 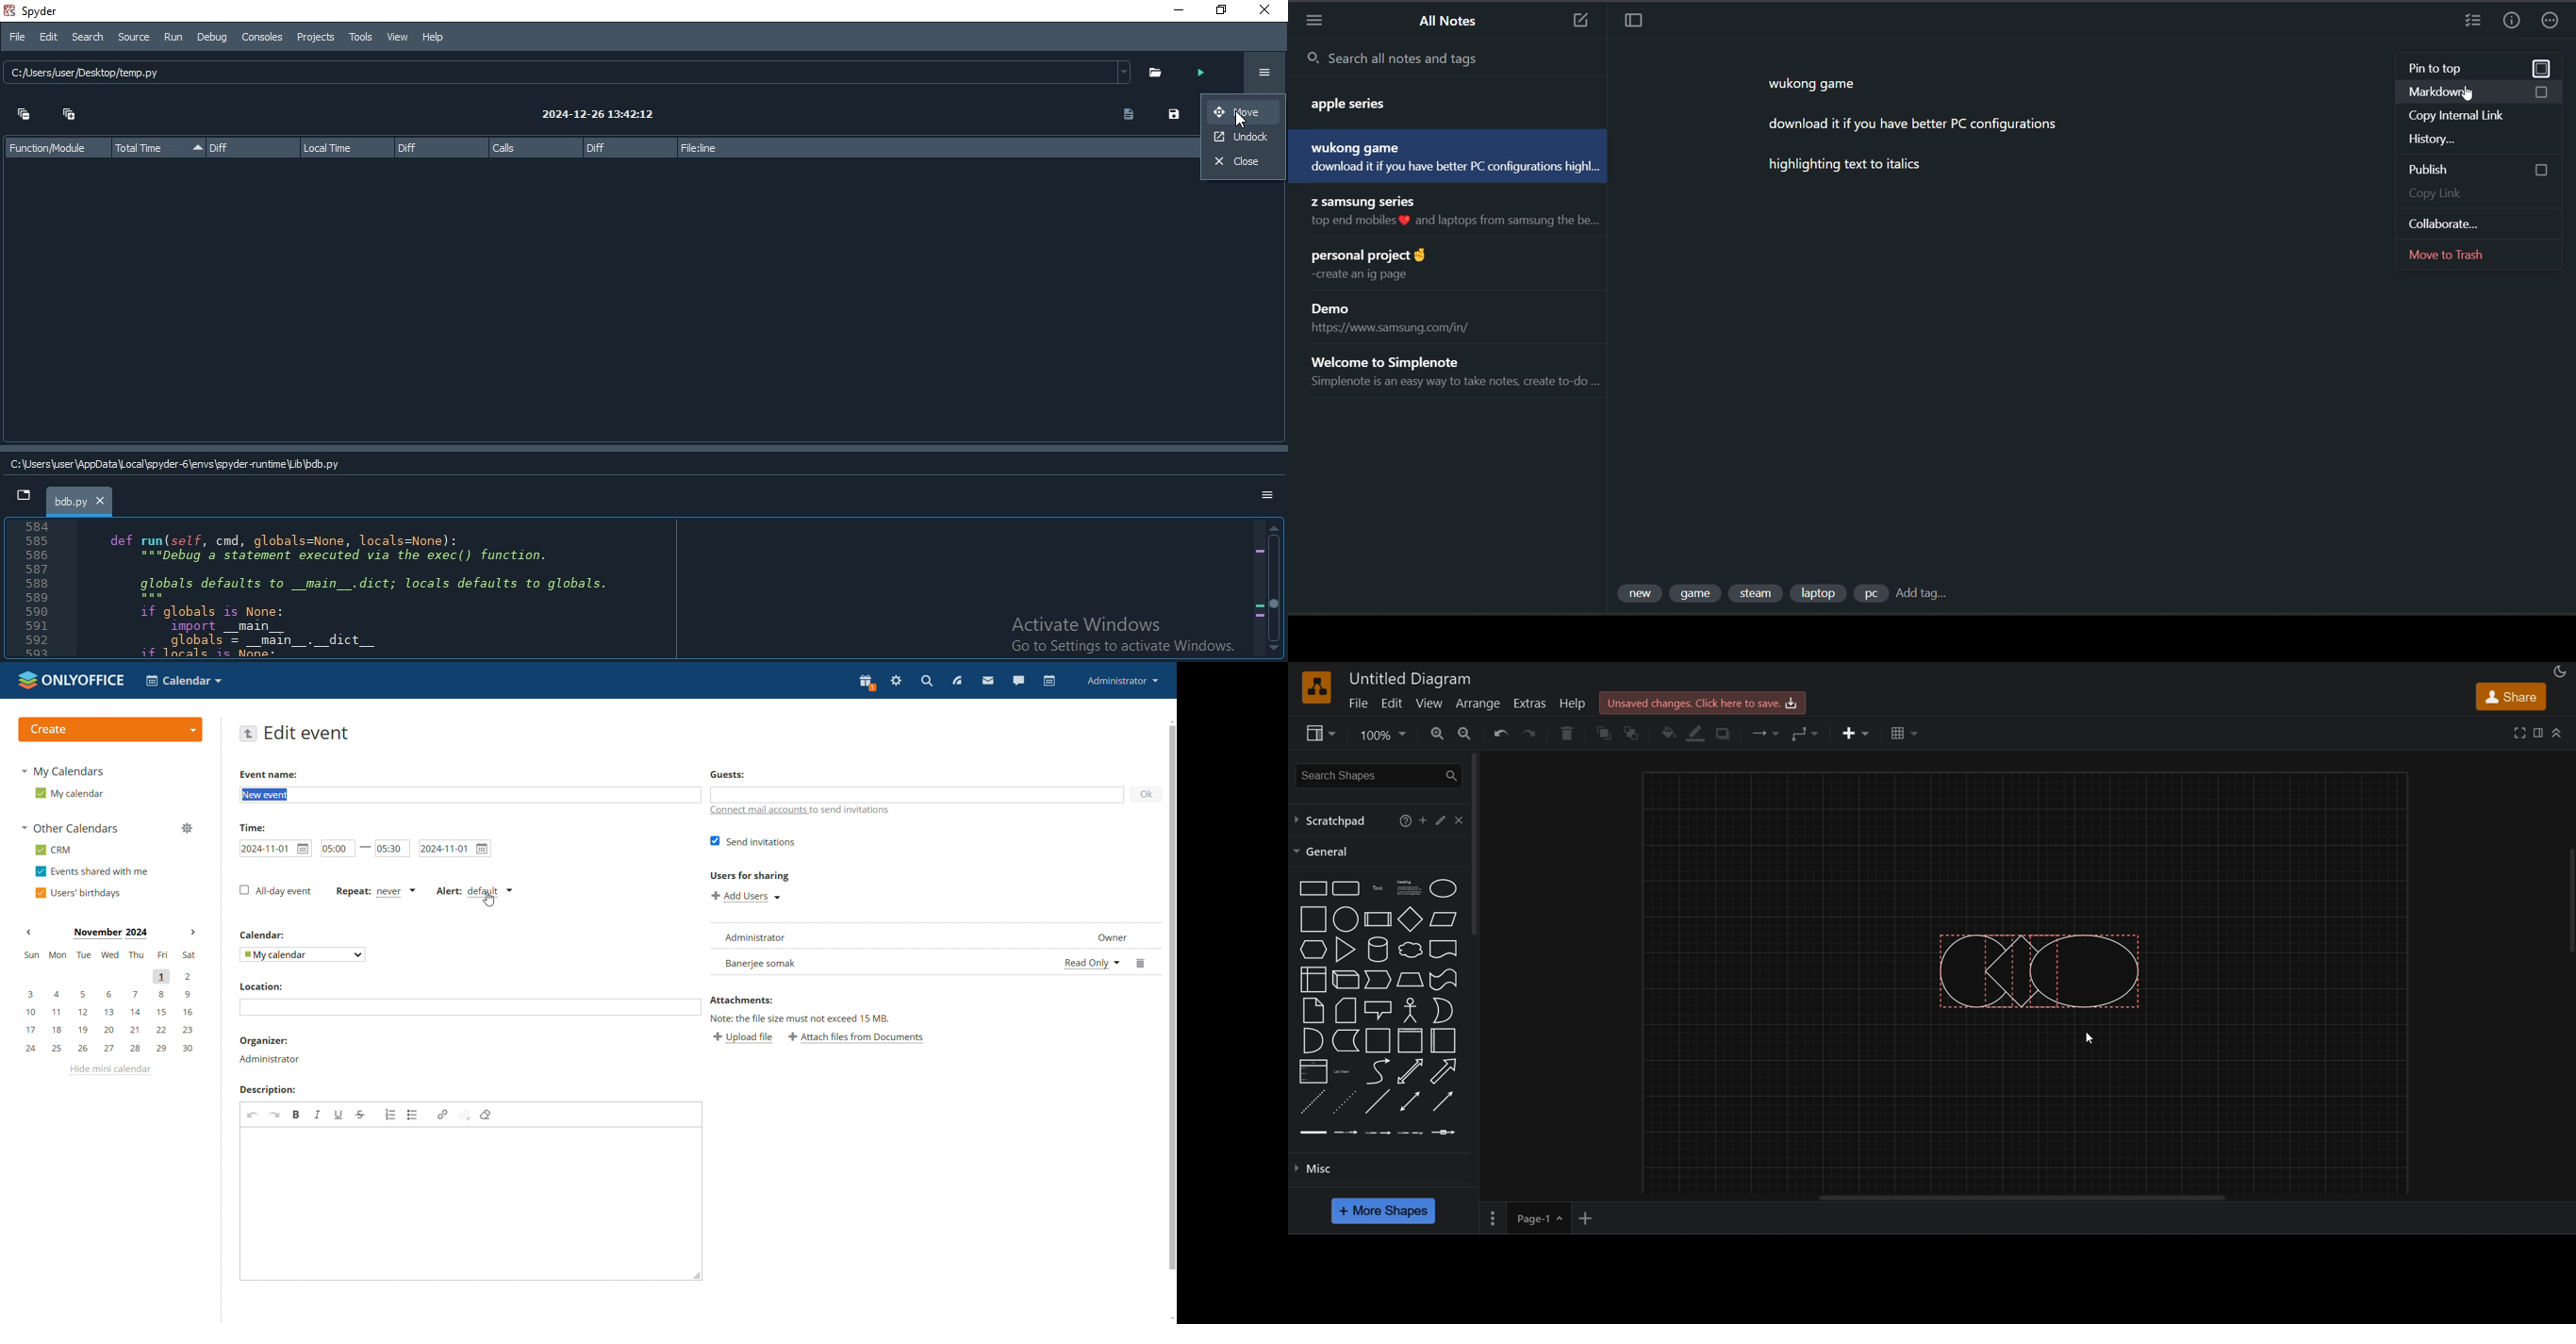 What do you see at coordinates (1409, 950) in the screenshot?
I see `cloud` at bounding box center [1409, 950].